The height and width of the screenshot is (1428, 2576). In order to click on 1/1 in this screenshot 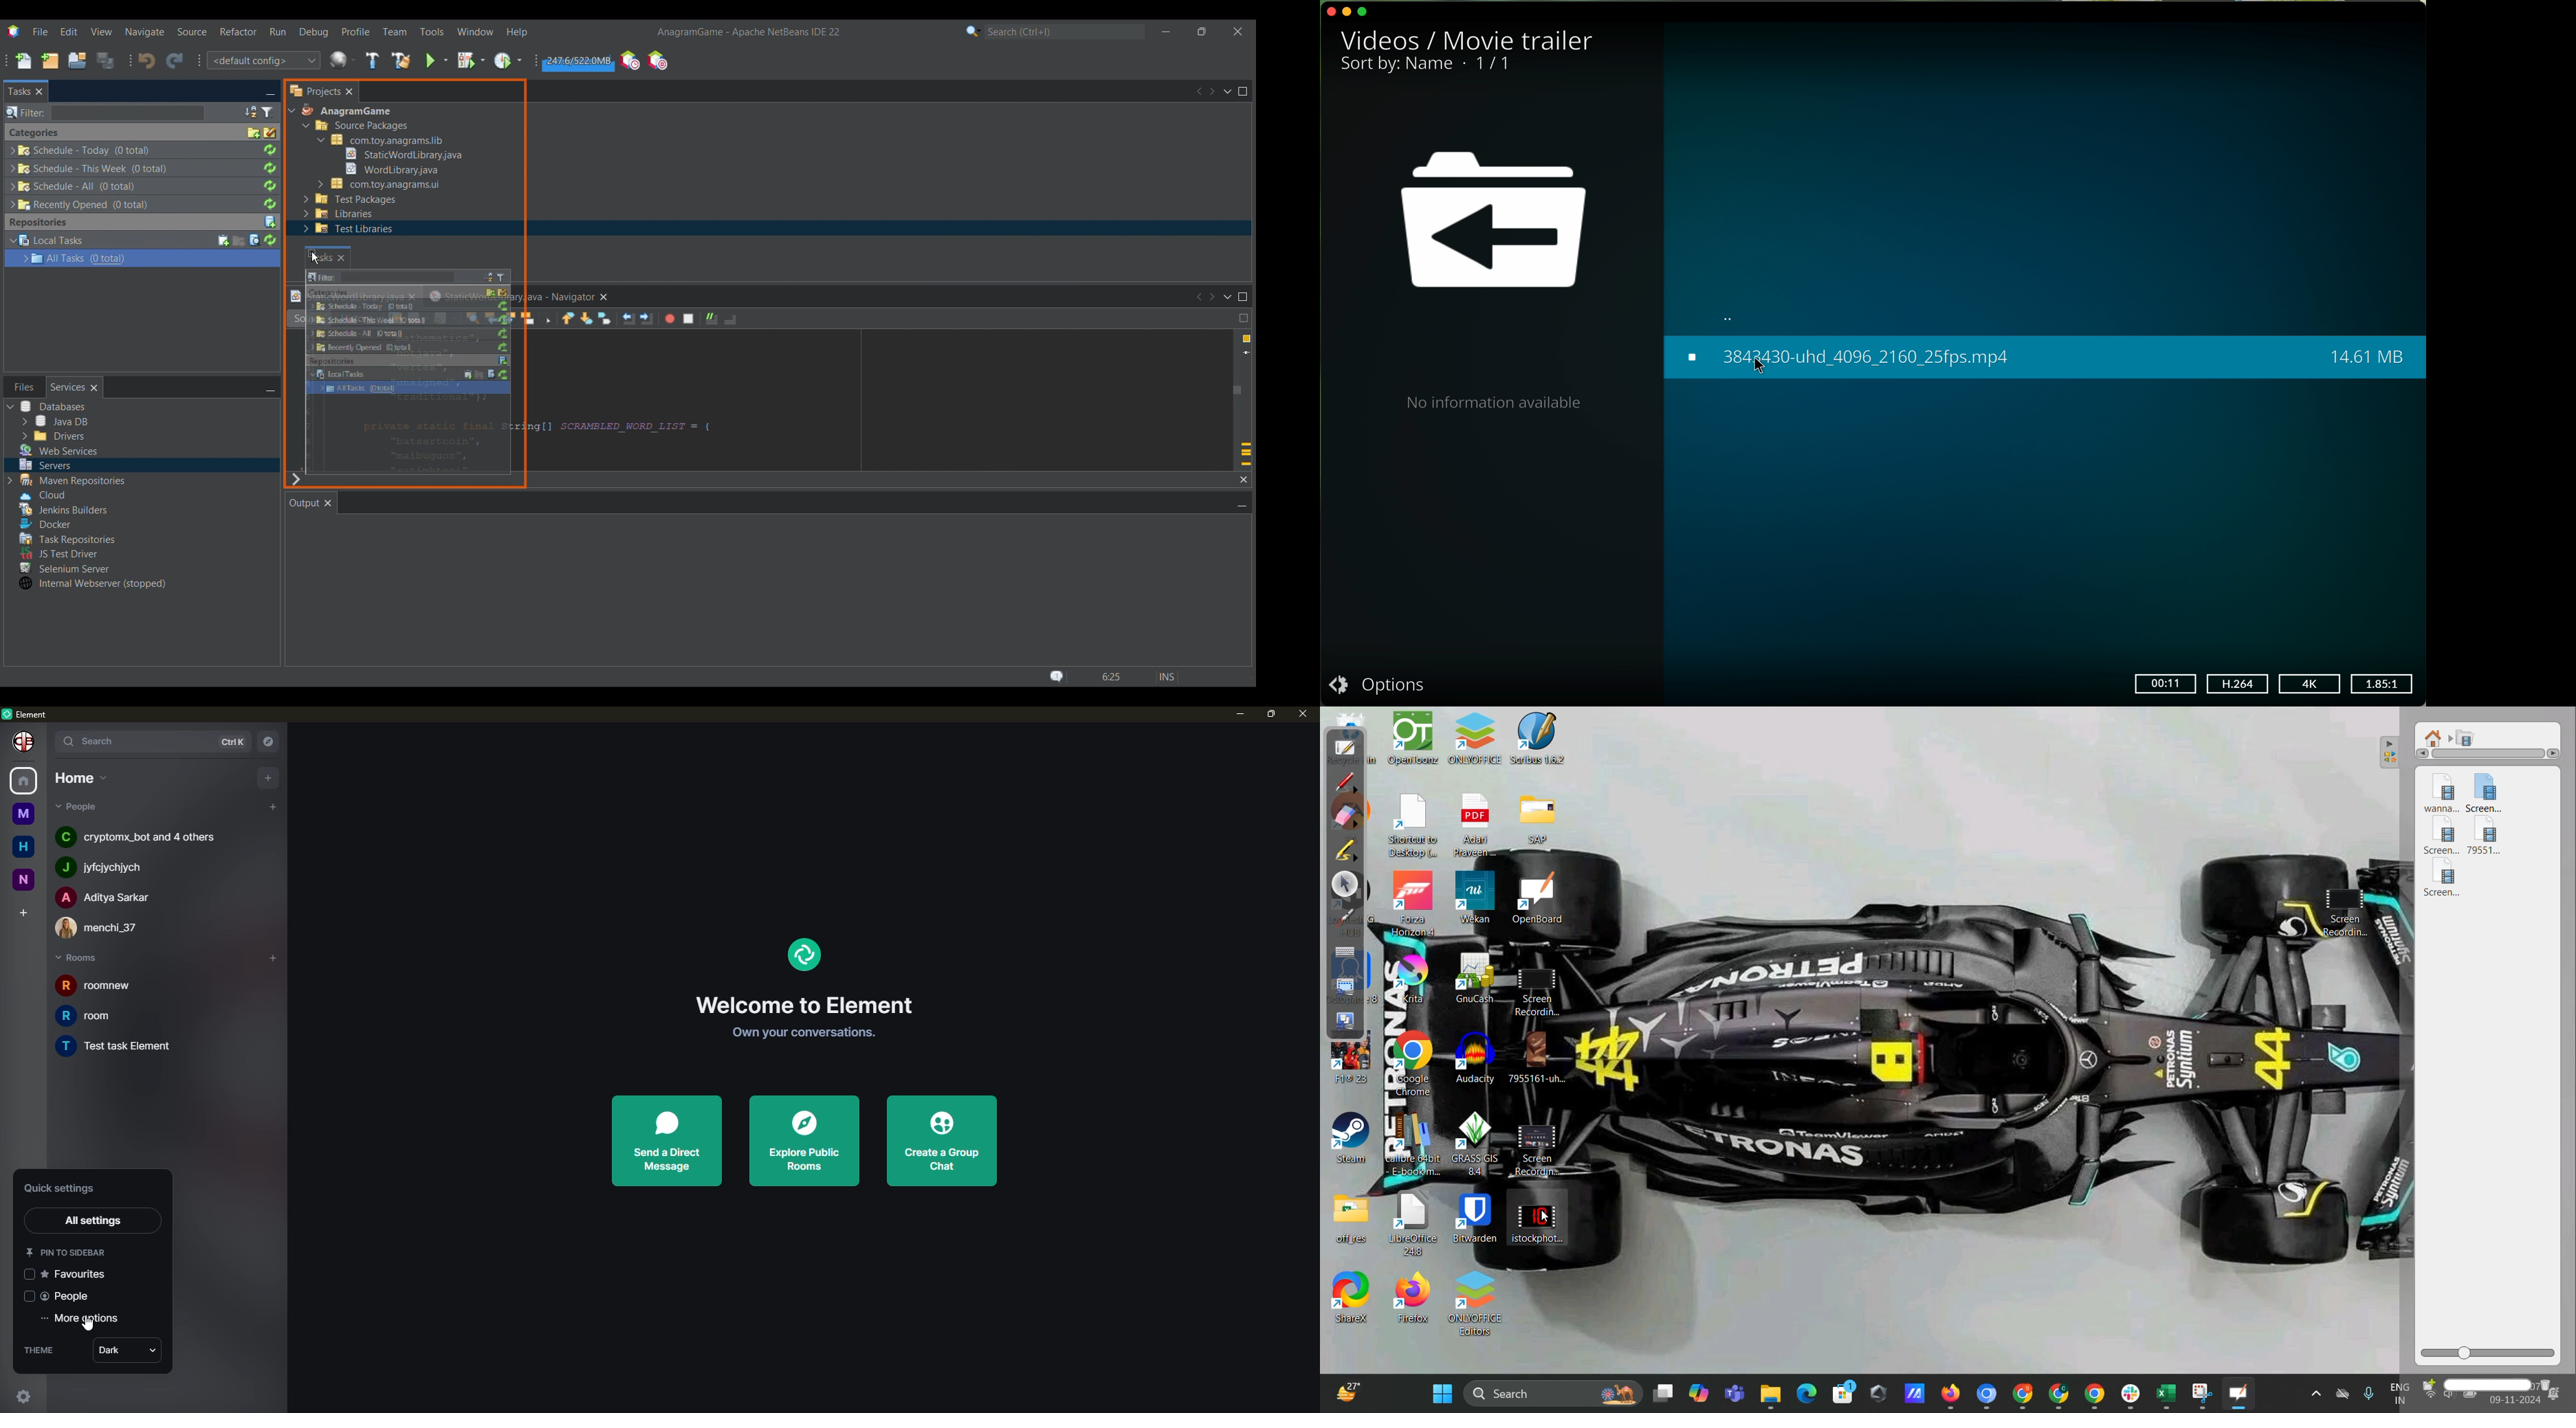, I will do `click(1492, 64)`.